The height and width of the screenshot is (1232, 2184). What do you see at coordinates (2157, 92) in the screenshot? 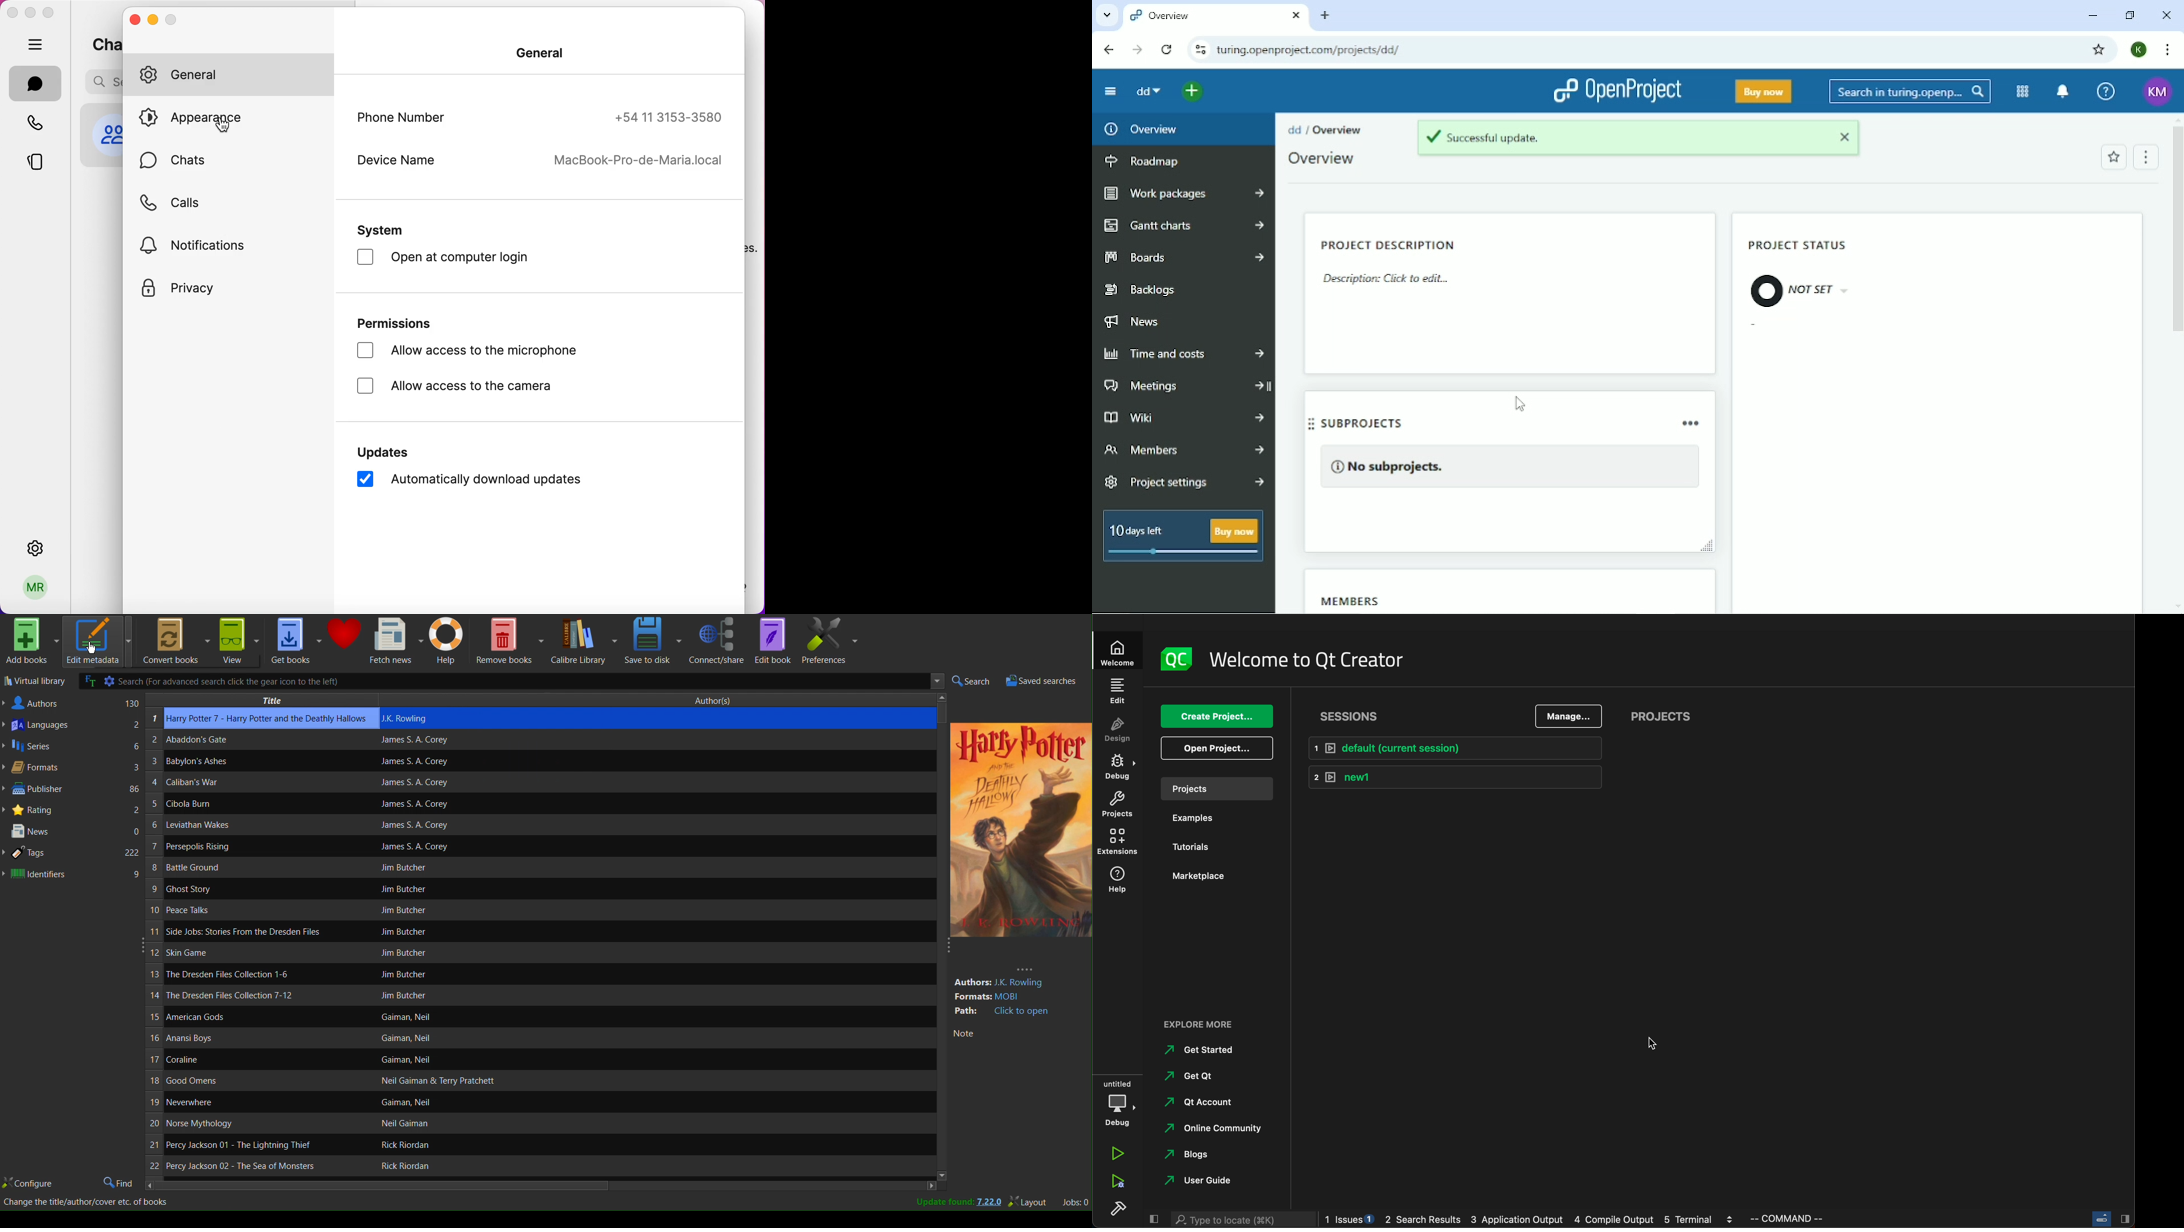
I see `Account` at bounding box center [2157, 92].